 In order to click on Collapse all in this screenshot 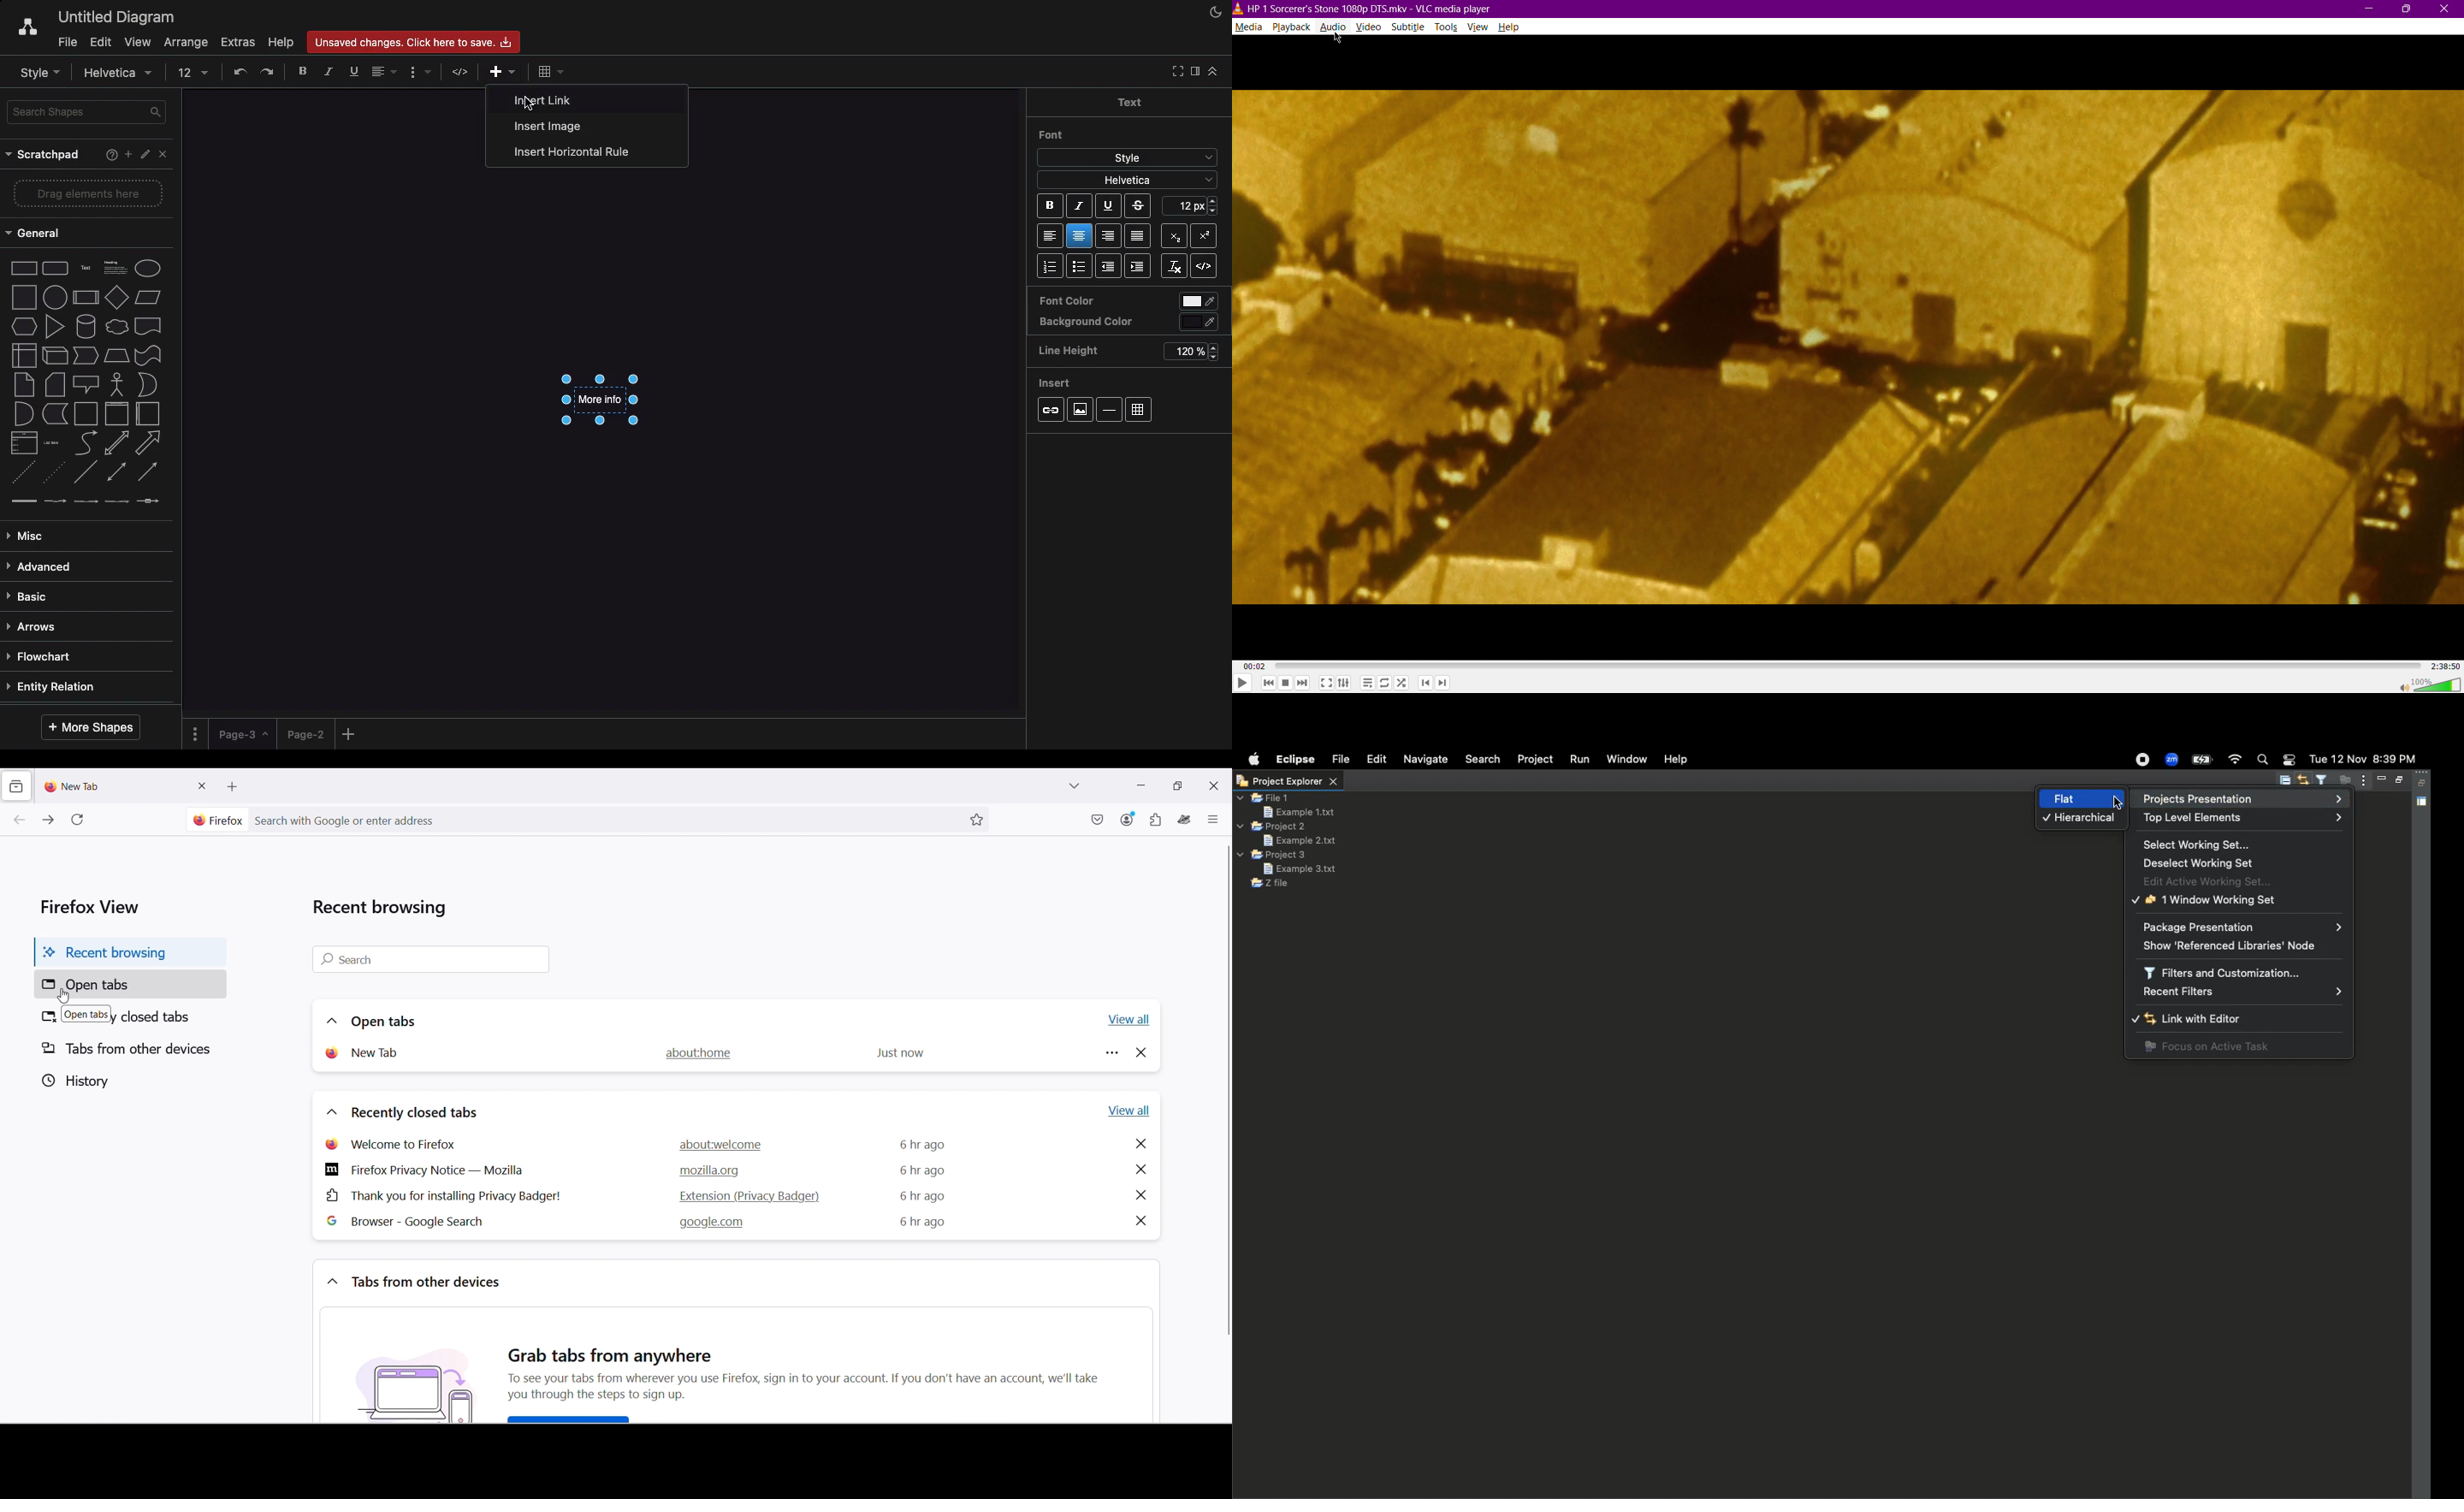, I will do `click(2424, 783)`.